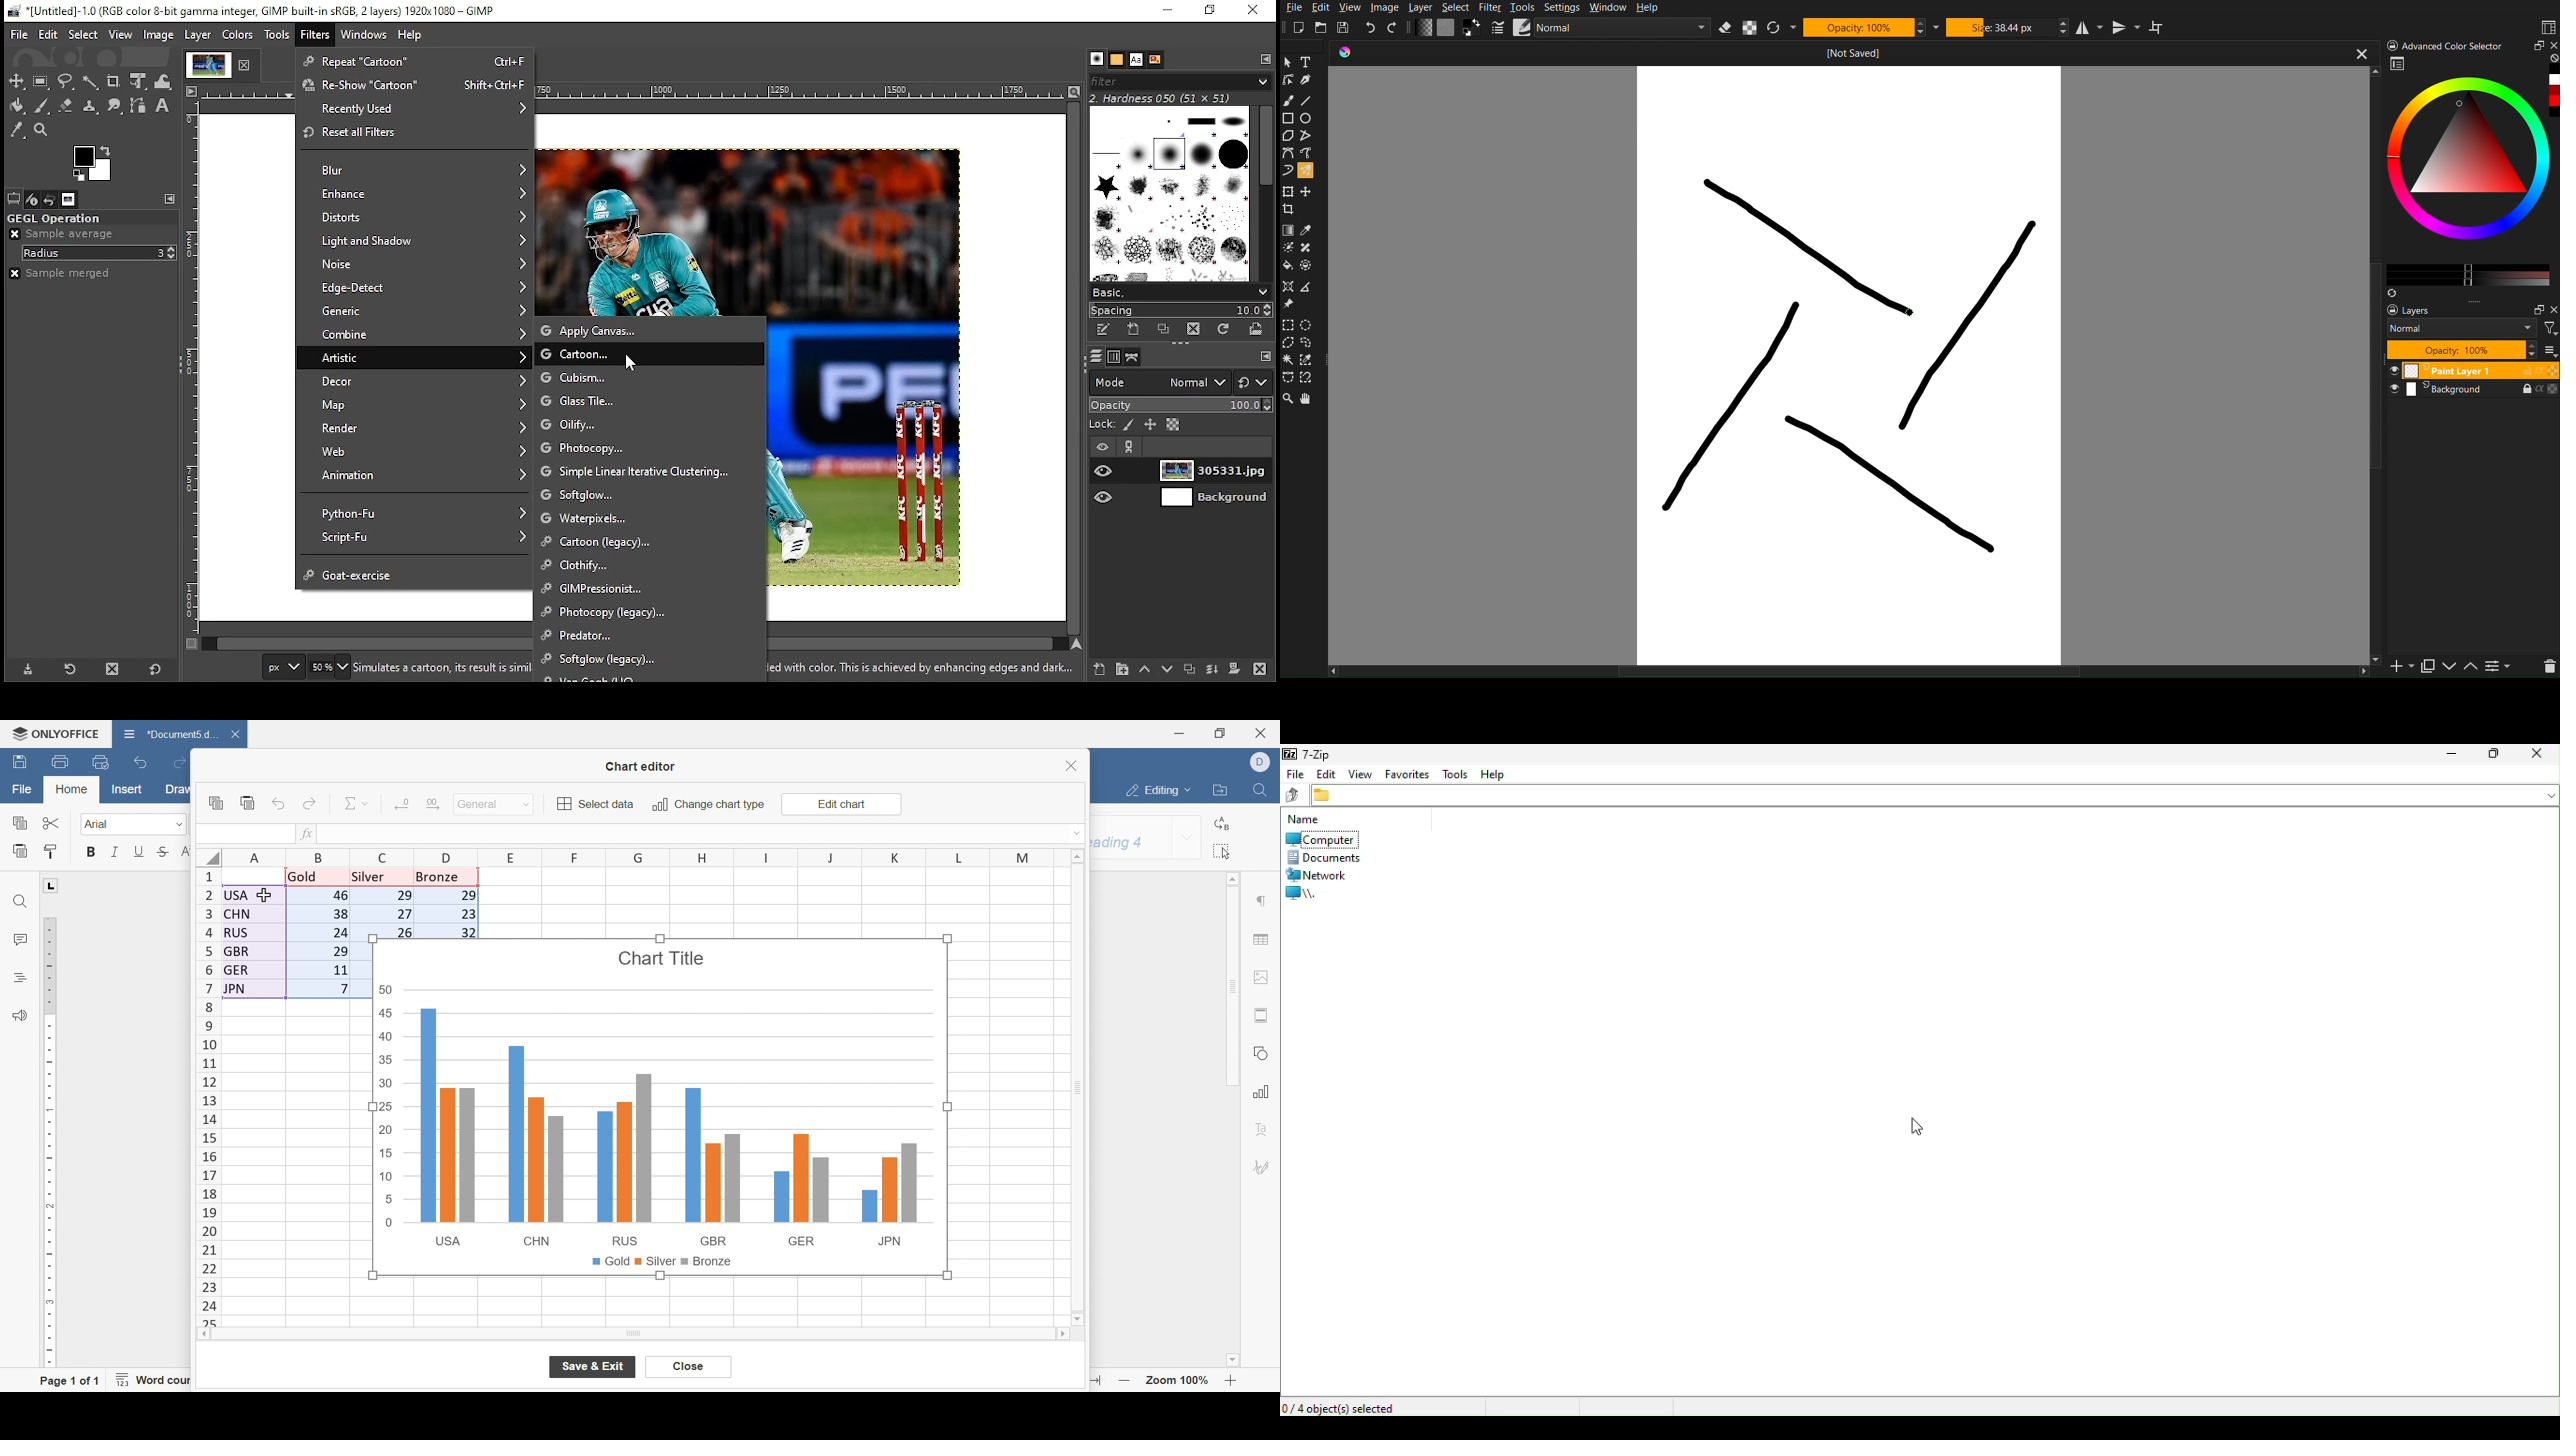 The width and height of the screenshot is (2576, 1456). What do you see at coordinates (51, 884) in the screenshot?
I see `L` at bounding box center [51, 884].